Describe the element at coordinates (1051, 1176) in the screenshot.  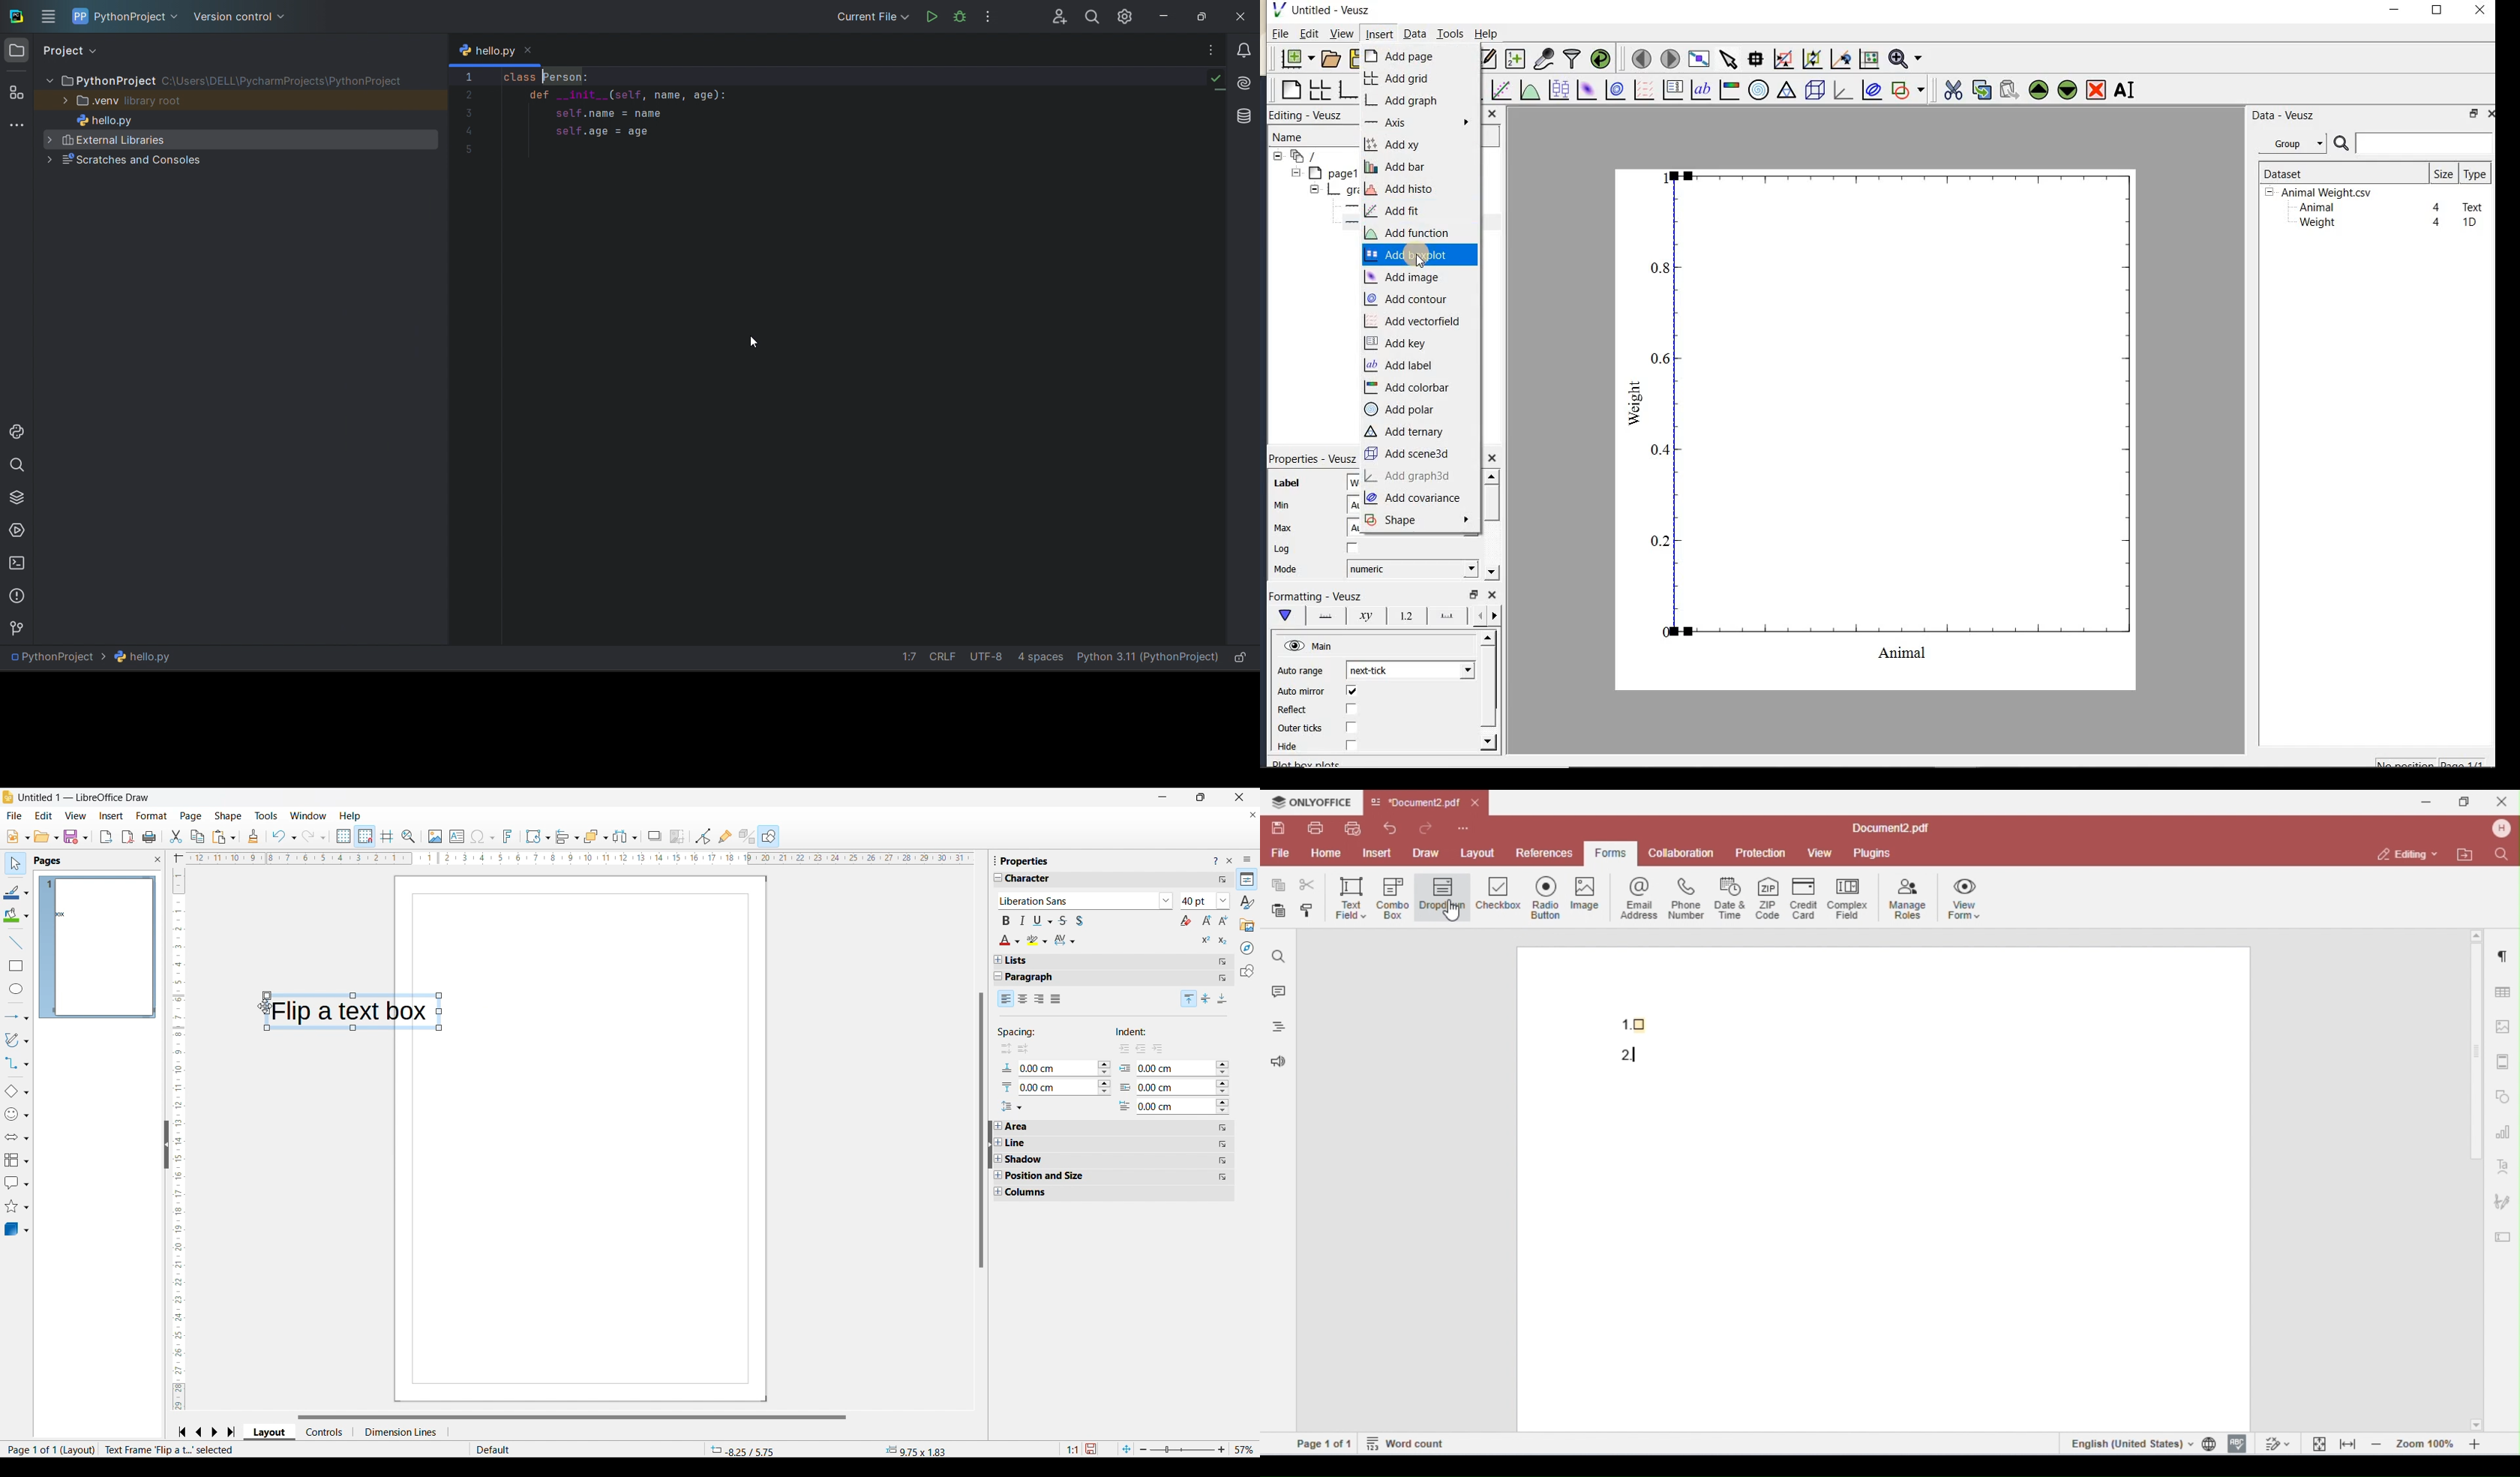
I see `Position and size property` at that location.